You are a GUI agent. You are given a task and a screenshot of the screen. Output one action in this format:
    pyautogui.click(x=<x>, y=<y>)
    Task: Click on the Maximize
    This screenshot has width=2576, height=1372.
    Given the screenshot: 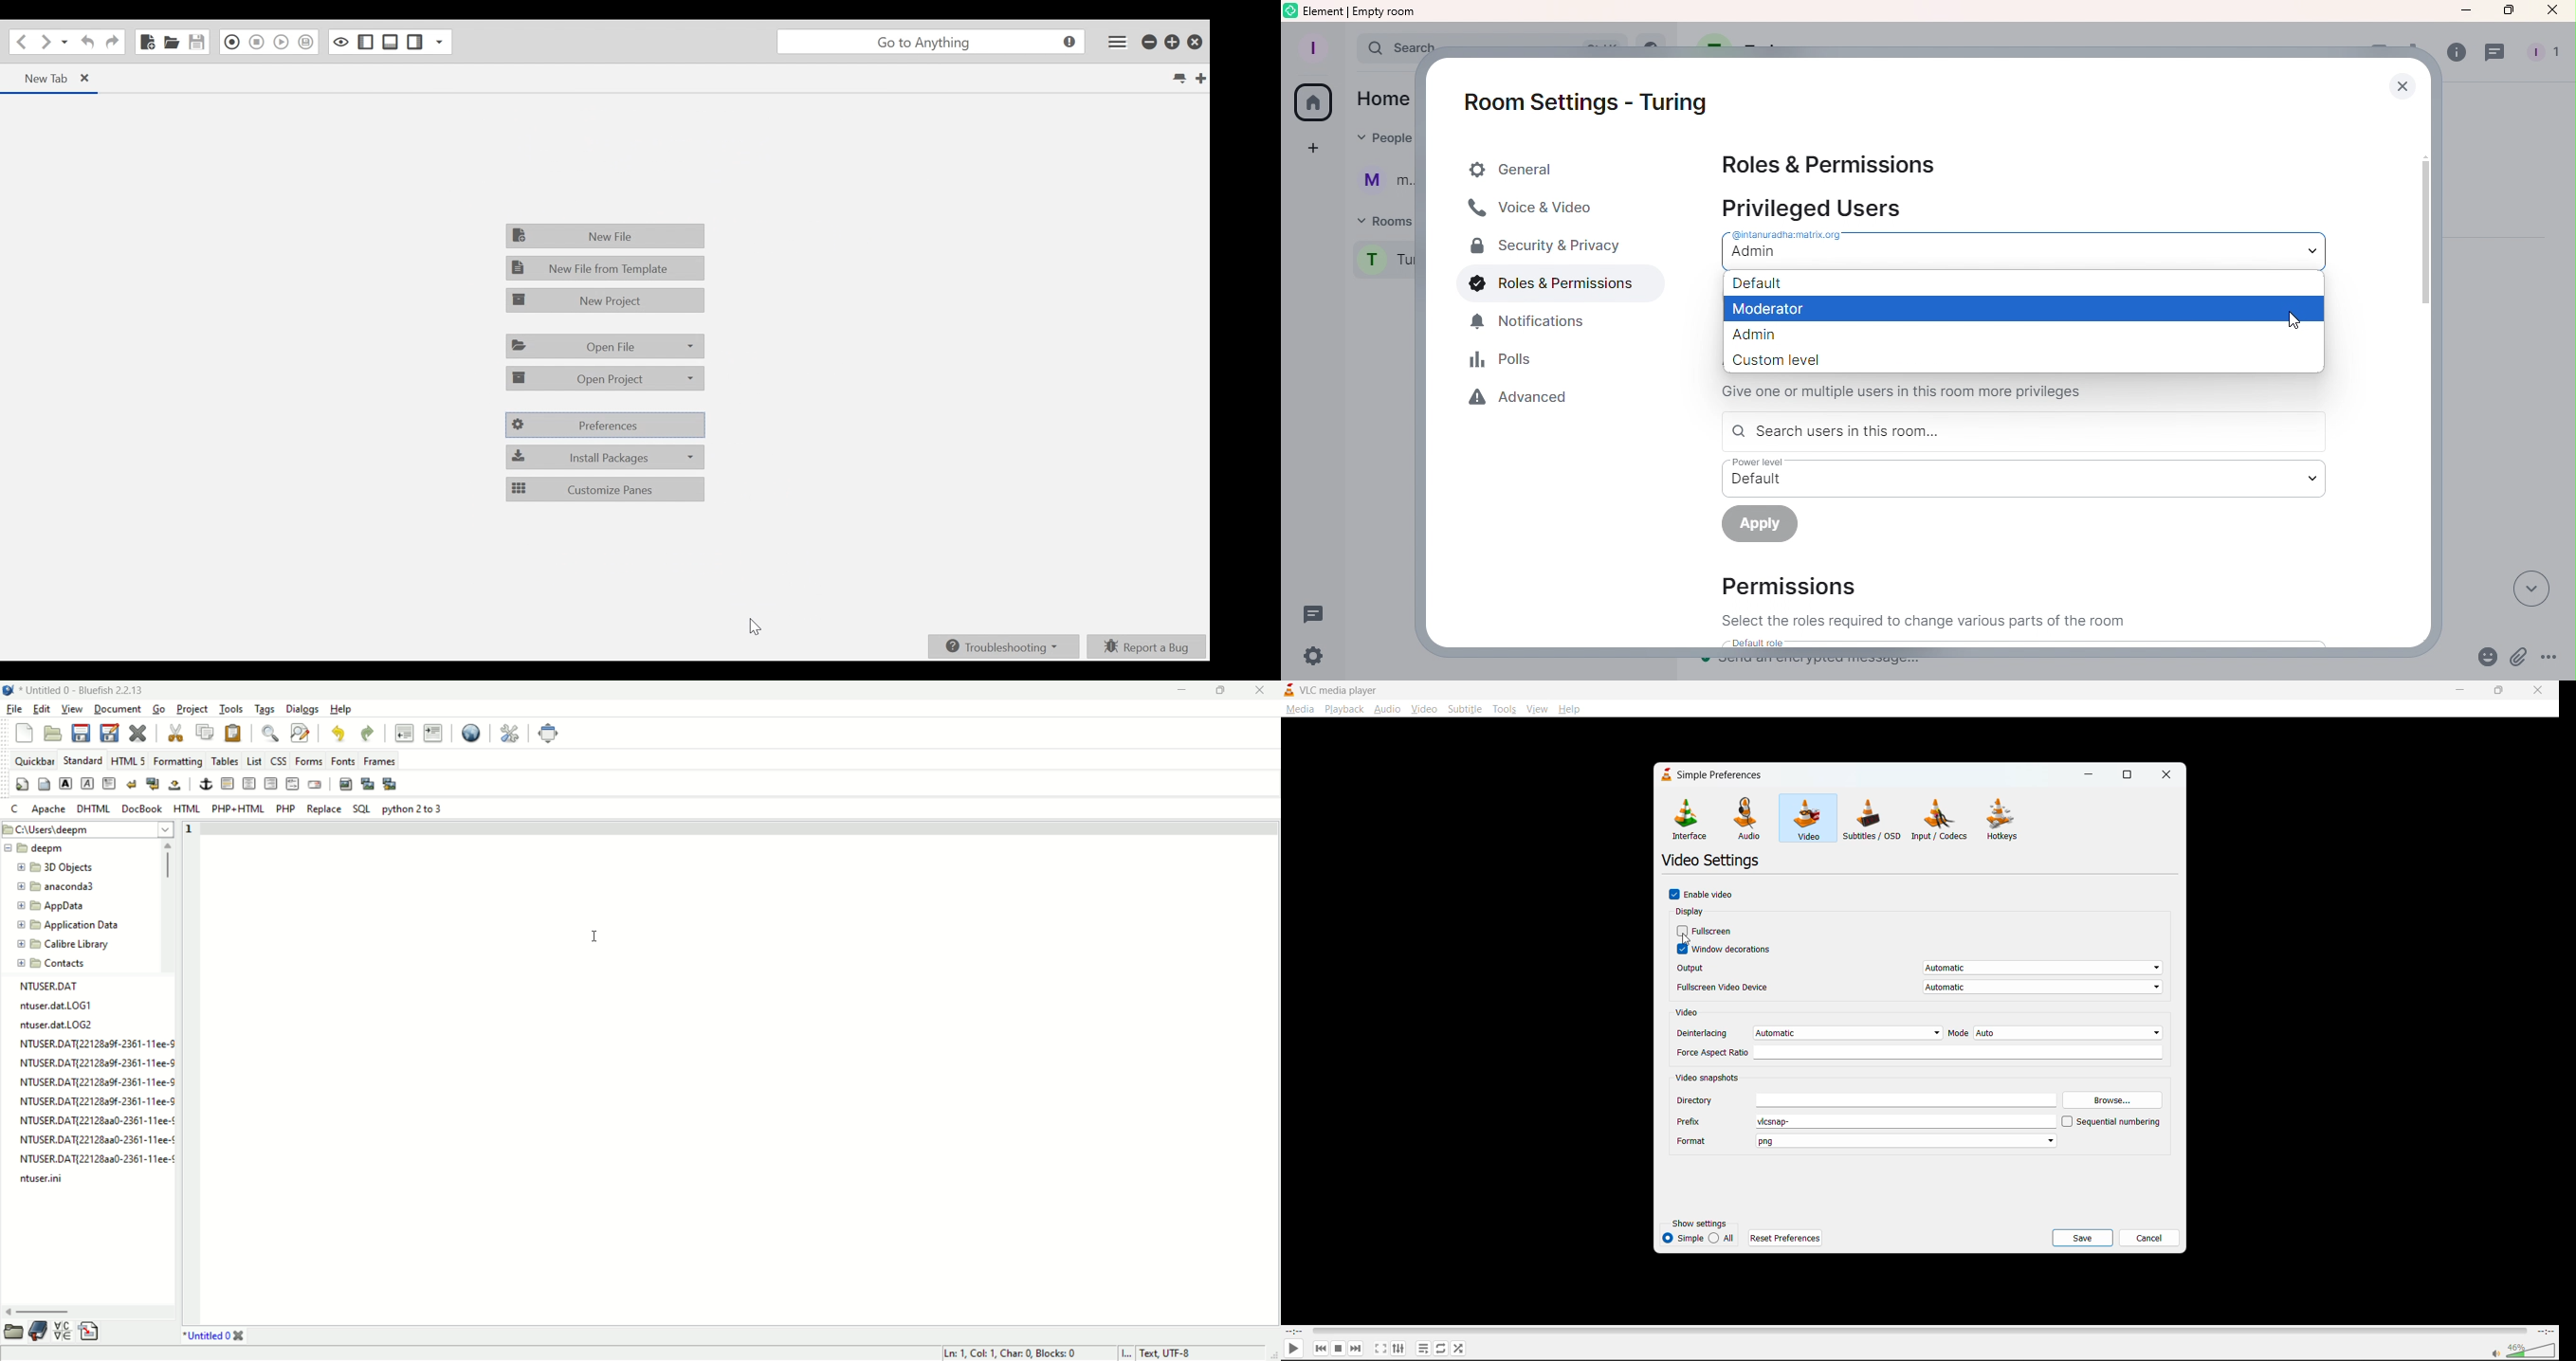 What is the action you would take?
    pyautogui.click(x=2502, y=11)
    